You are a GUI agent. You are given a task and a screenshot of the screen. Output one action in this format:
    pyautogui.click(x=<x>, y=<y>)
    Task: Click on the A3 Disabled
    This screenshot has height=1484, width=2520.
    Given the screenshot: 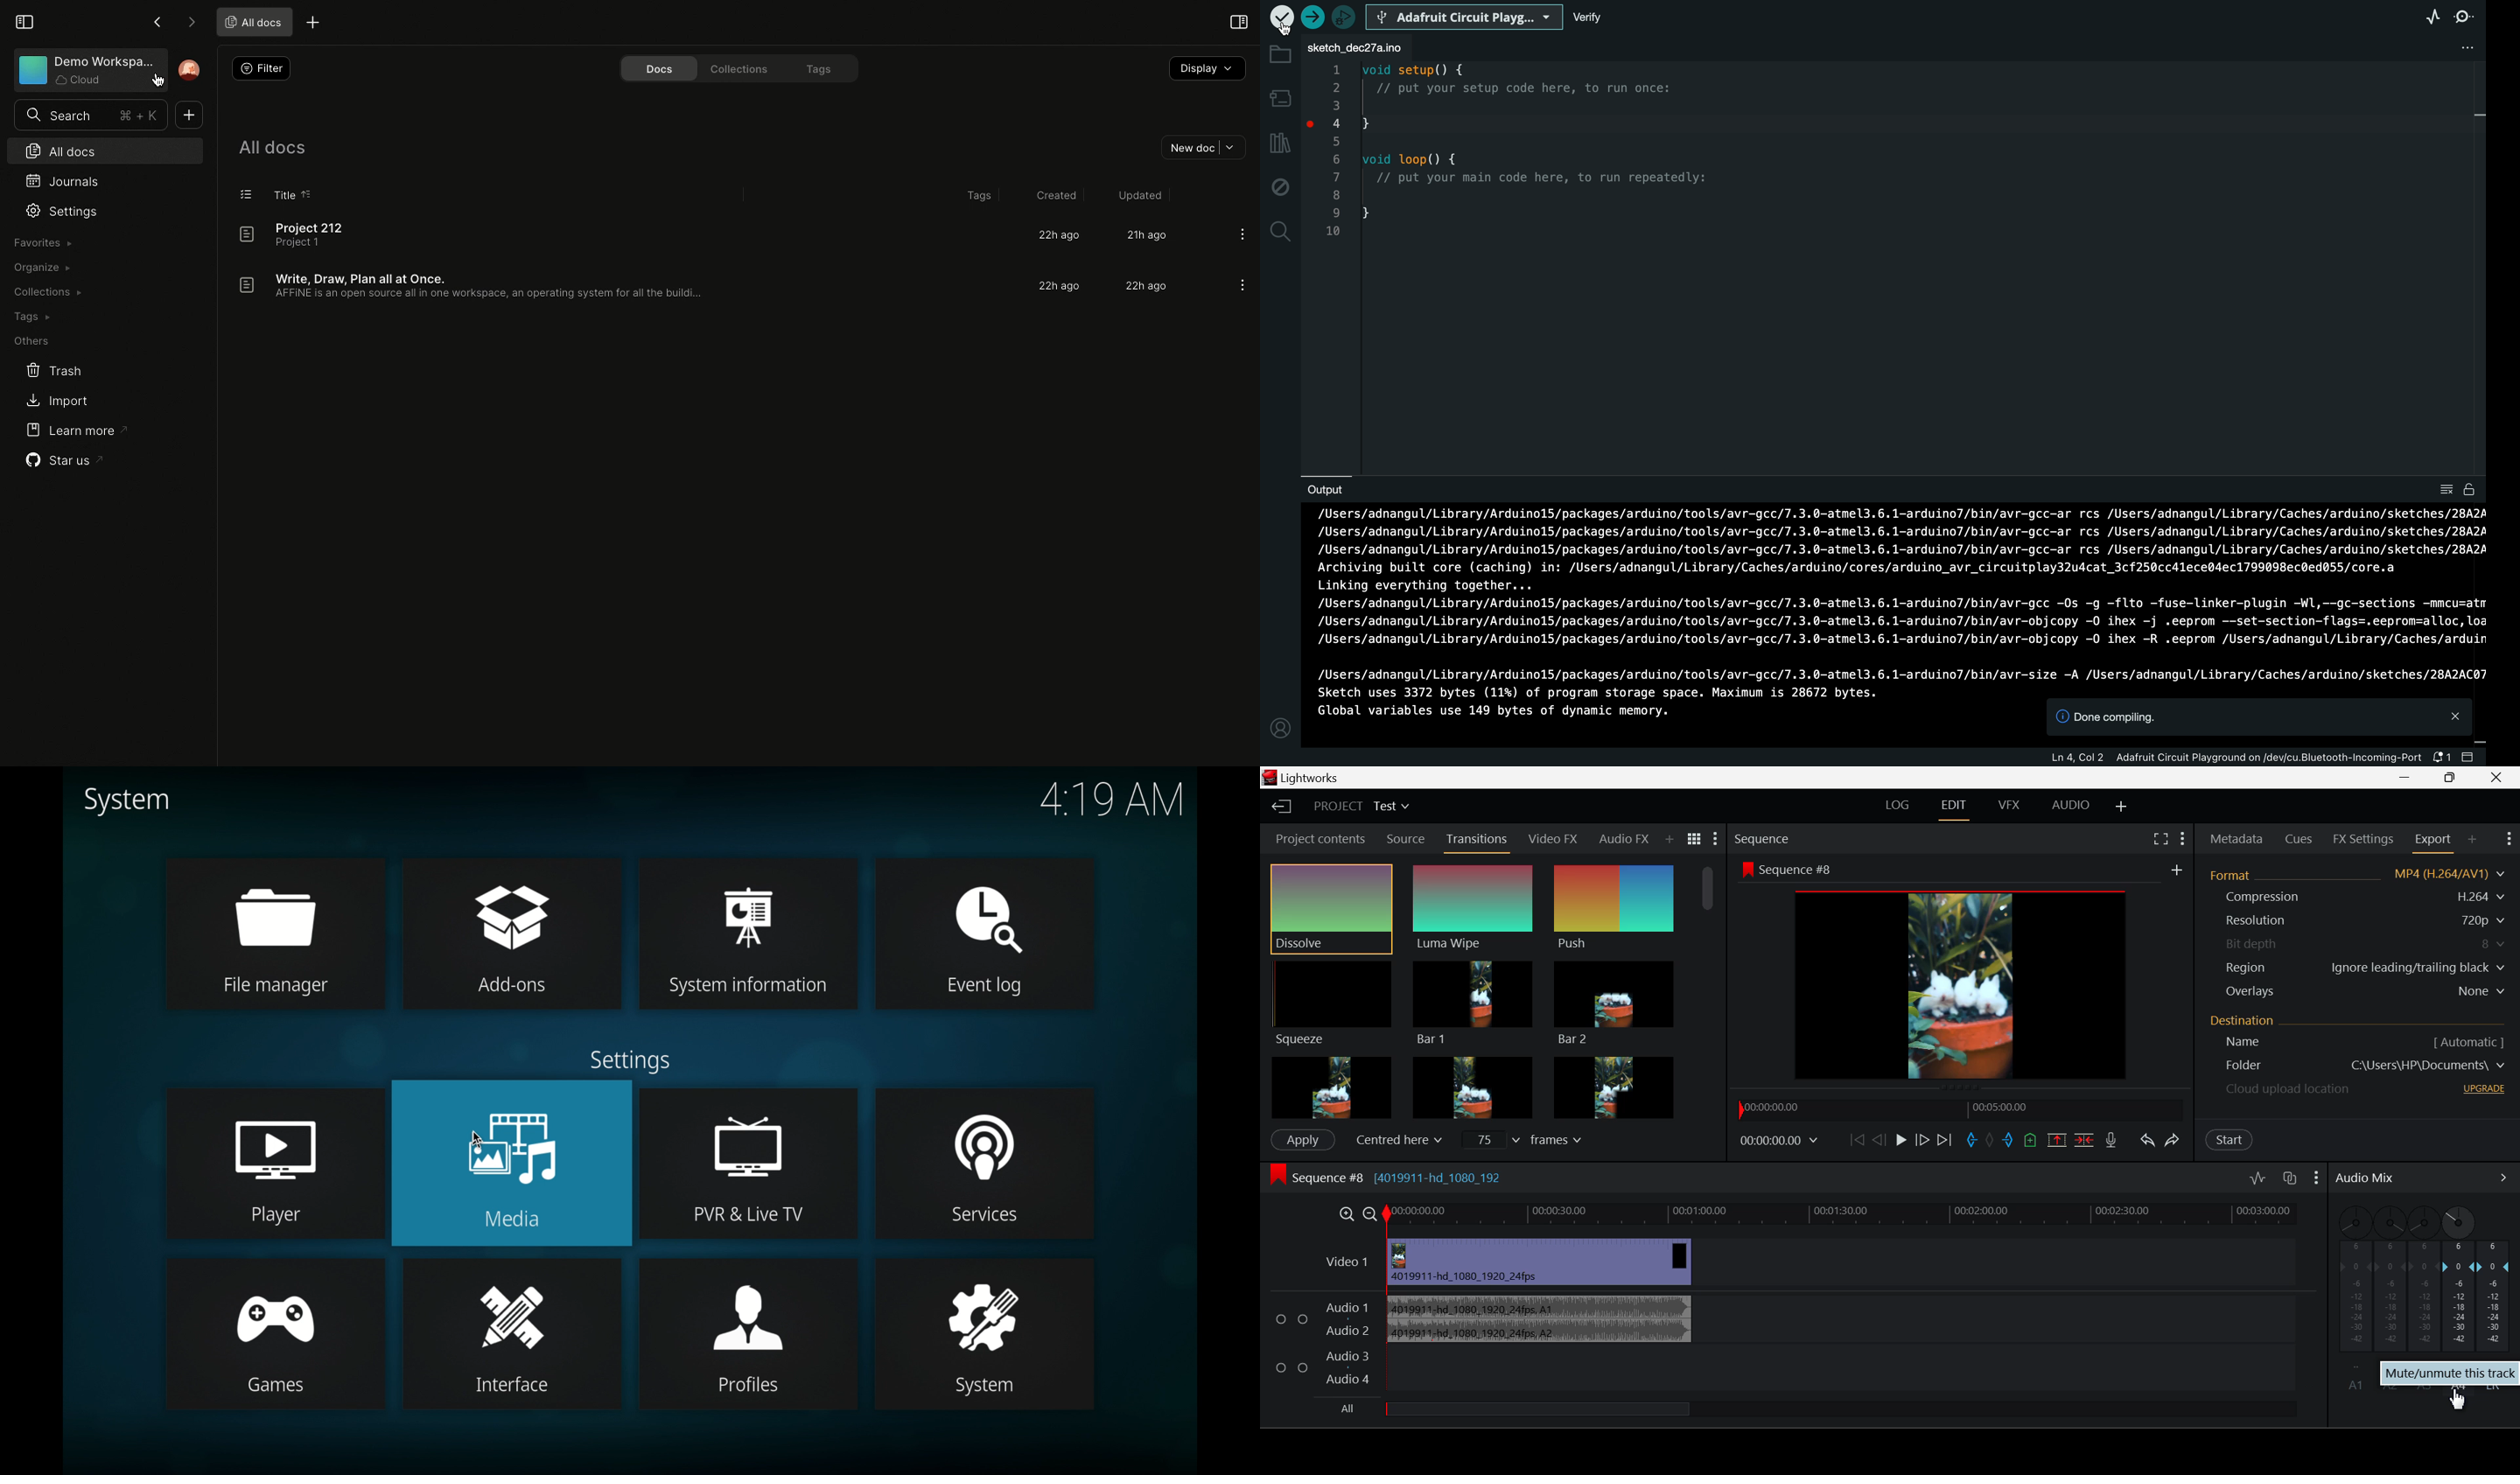 What is the action you would take?
    pyautogui.click(x=2424, y=1285)
    